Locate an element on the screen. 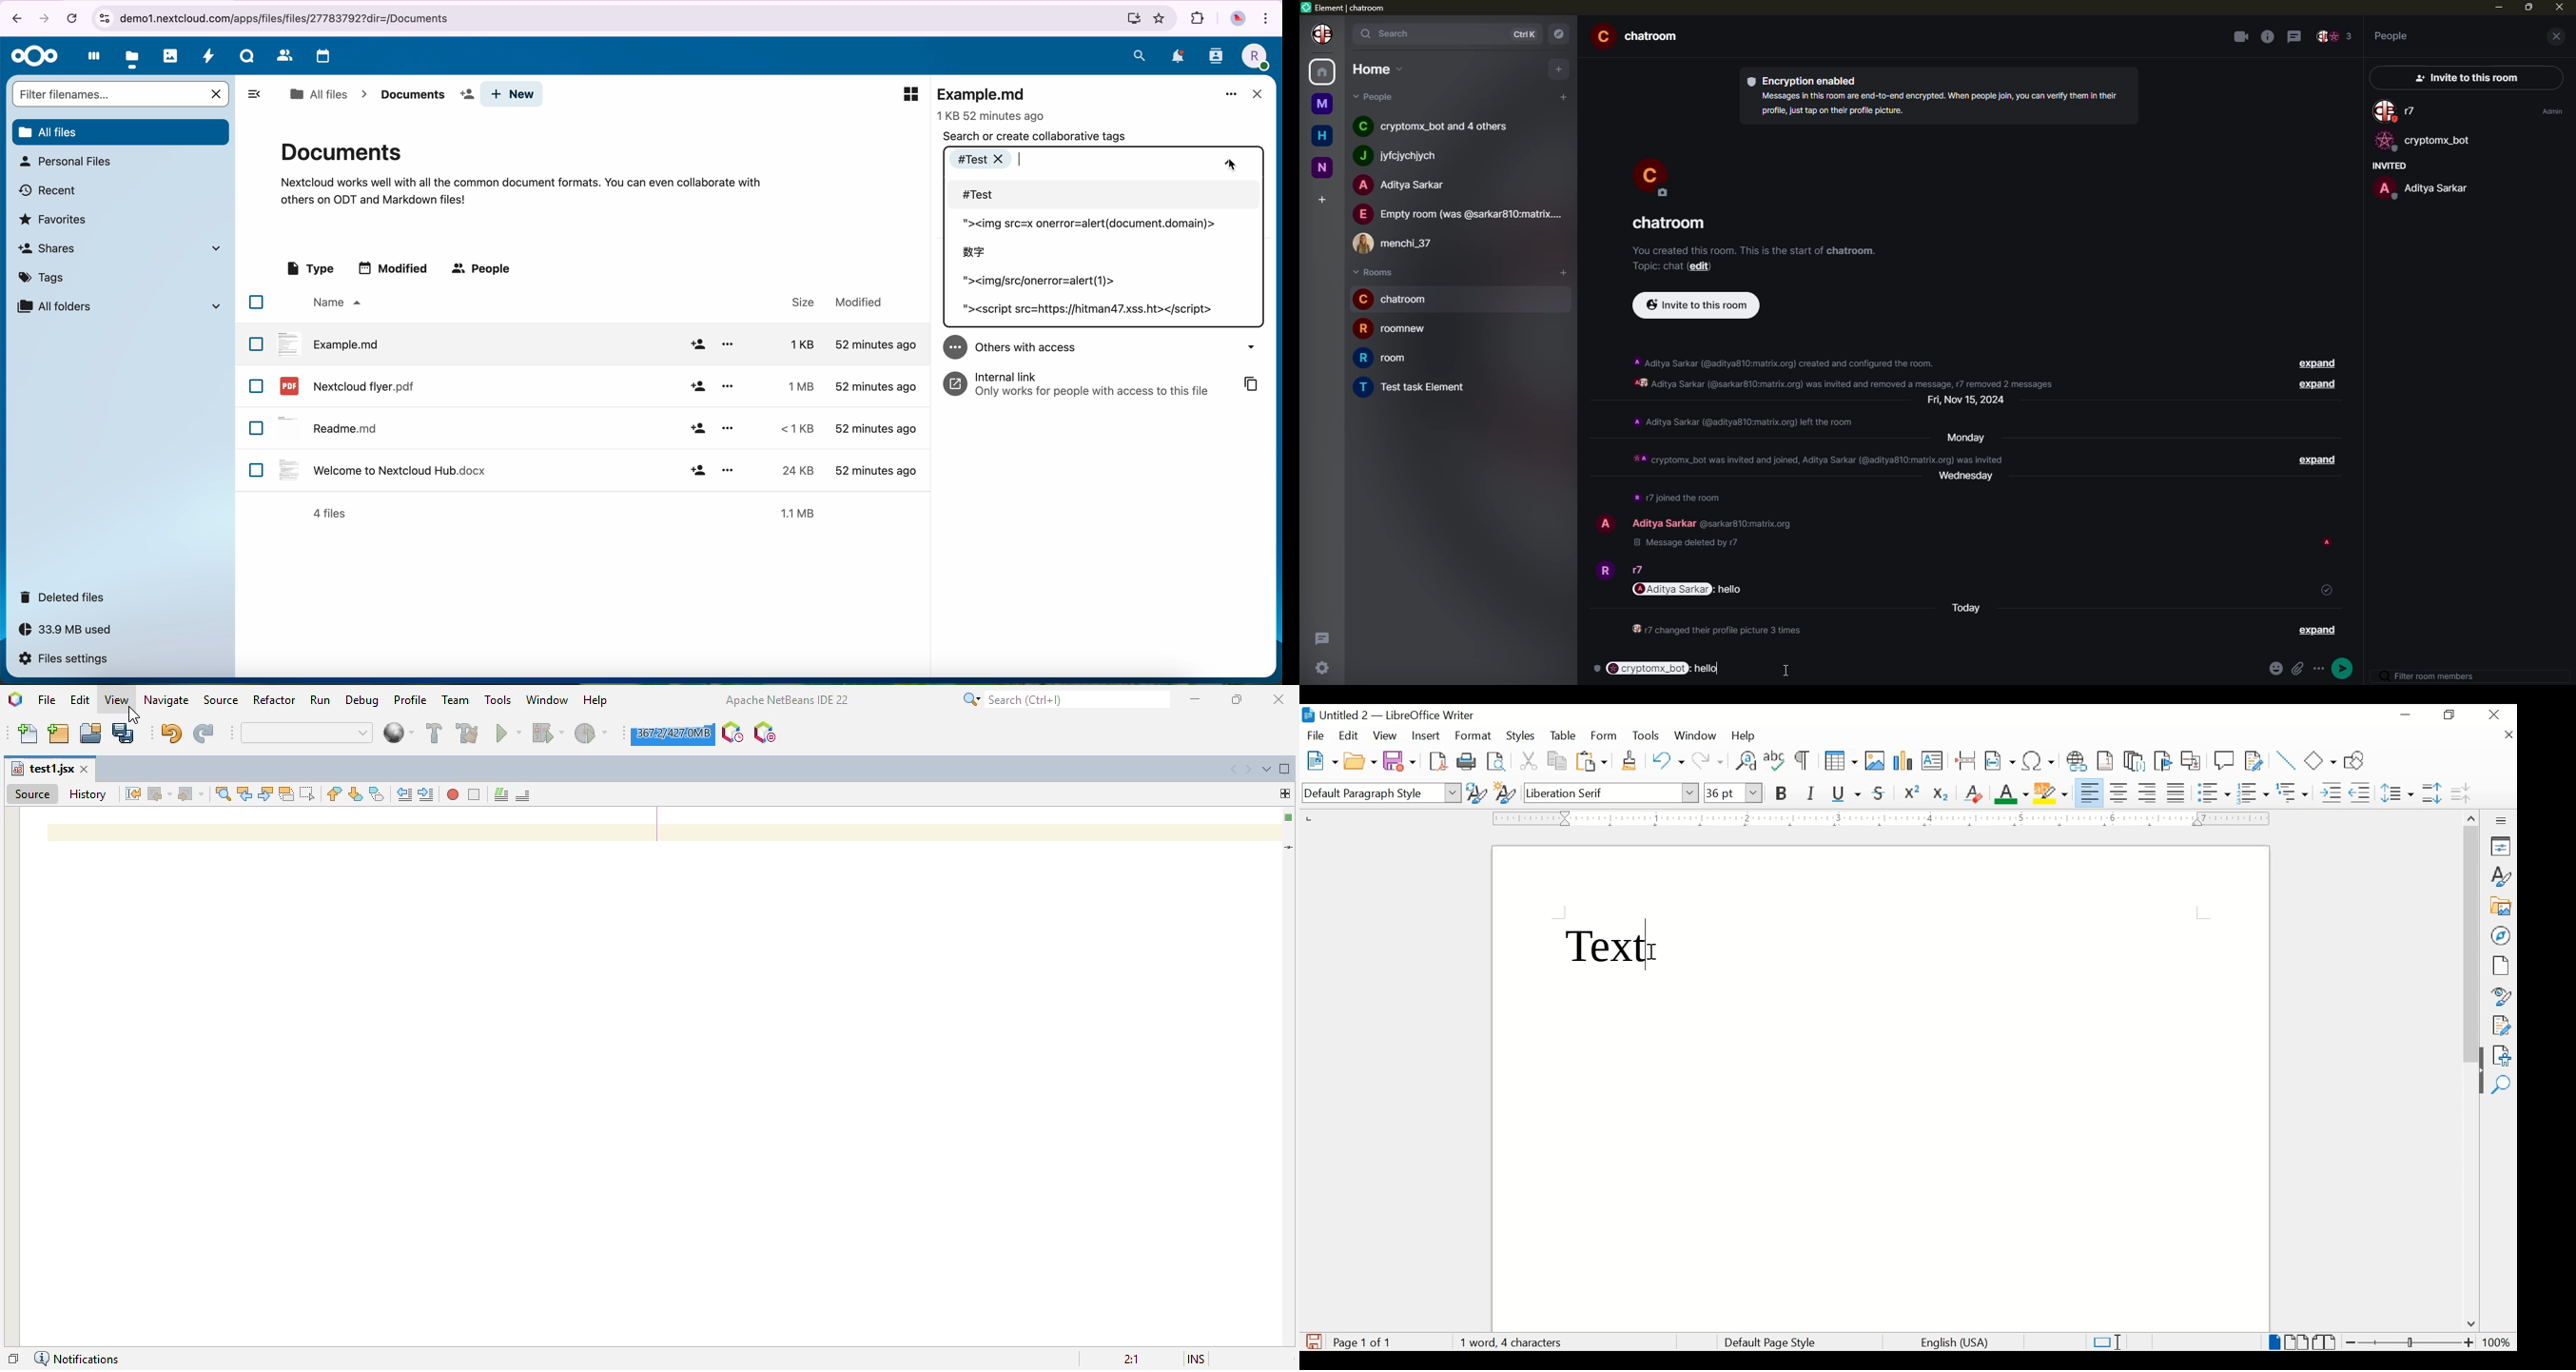 This screenshot has width=2576, height=1372. italic is located at coordinates (1811, 793).